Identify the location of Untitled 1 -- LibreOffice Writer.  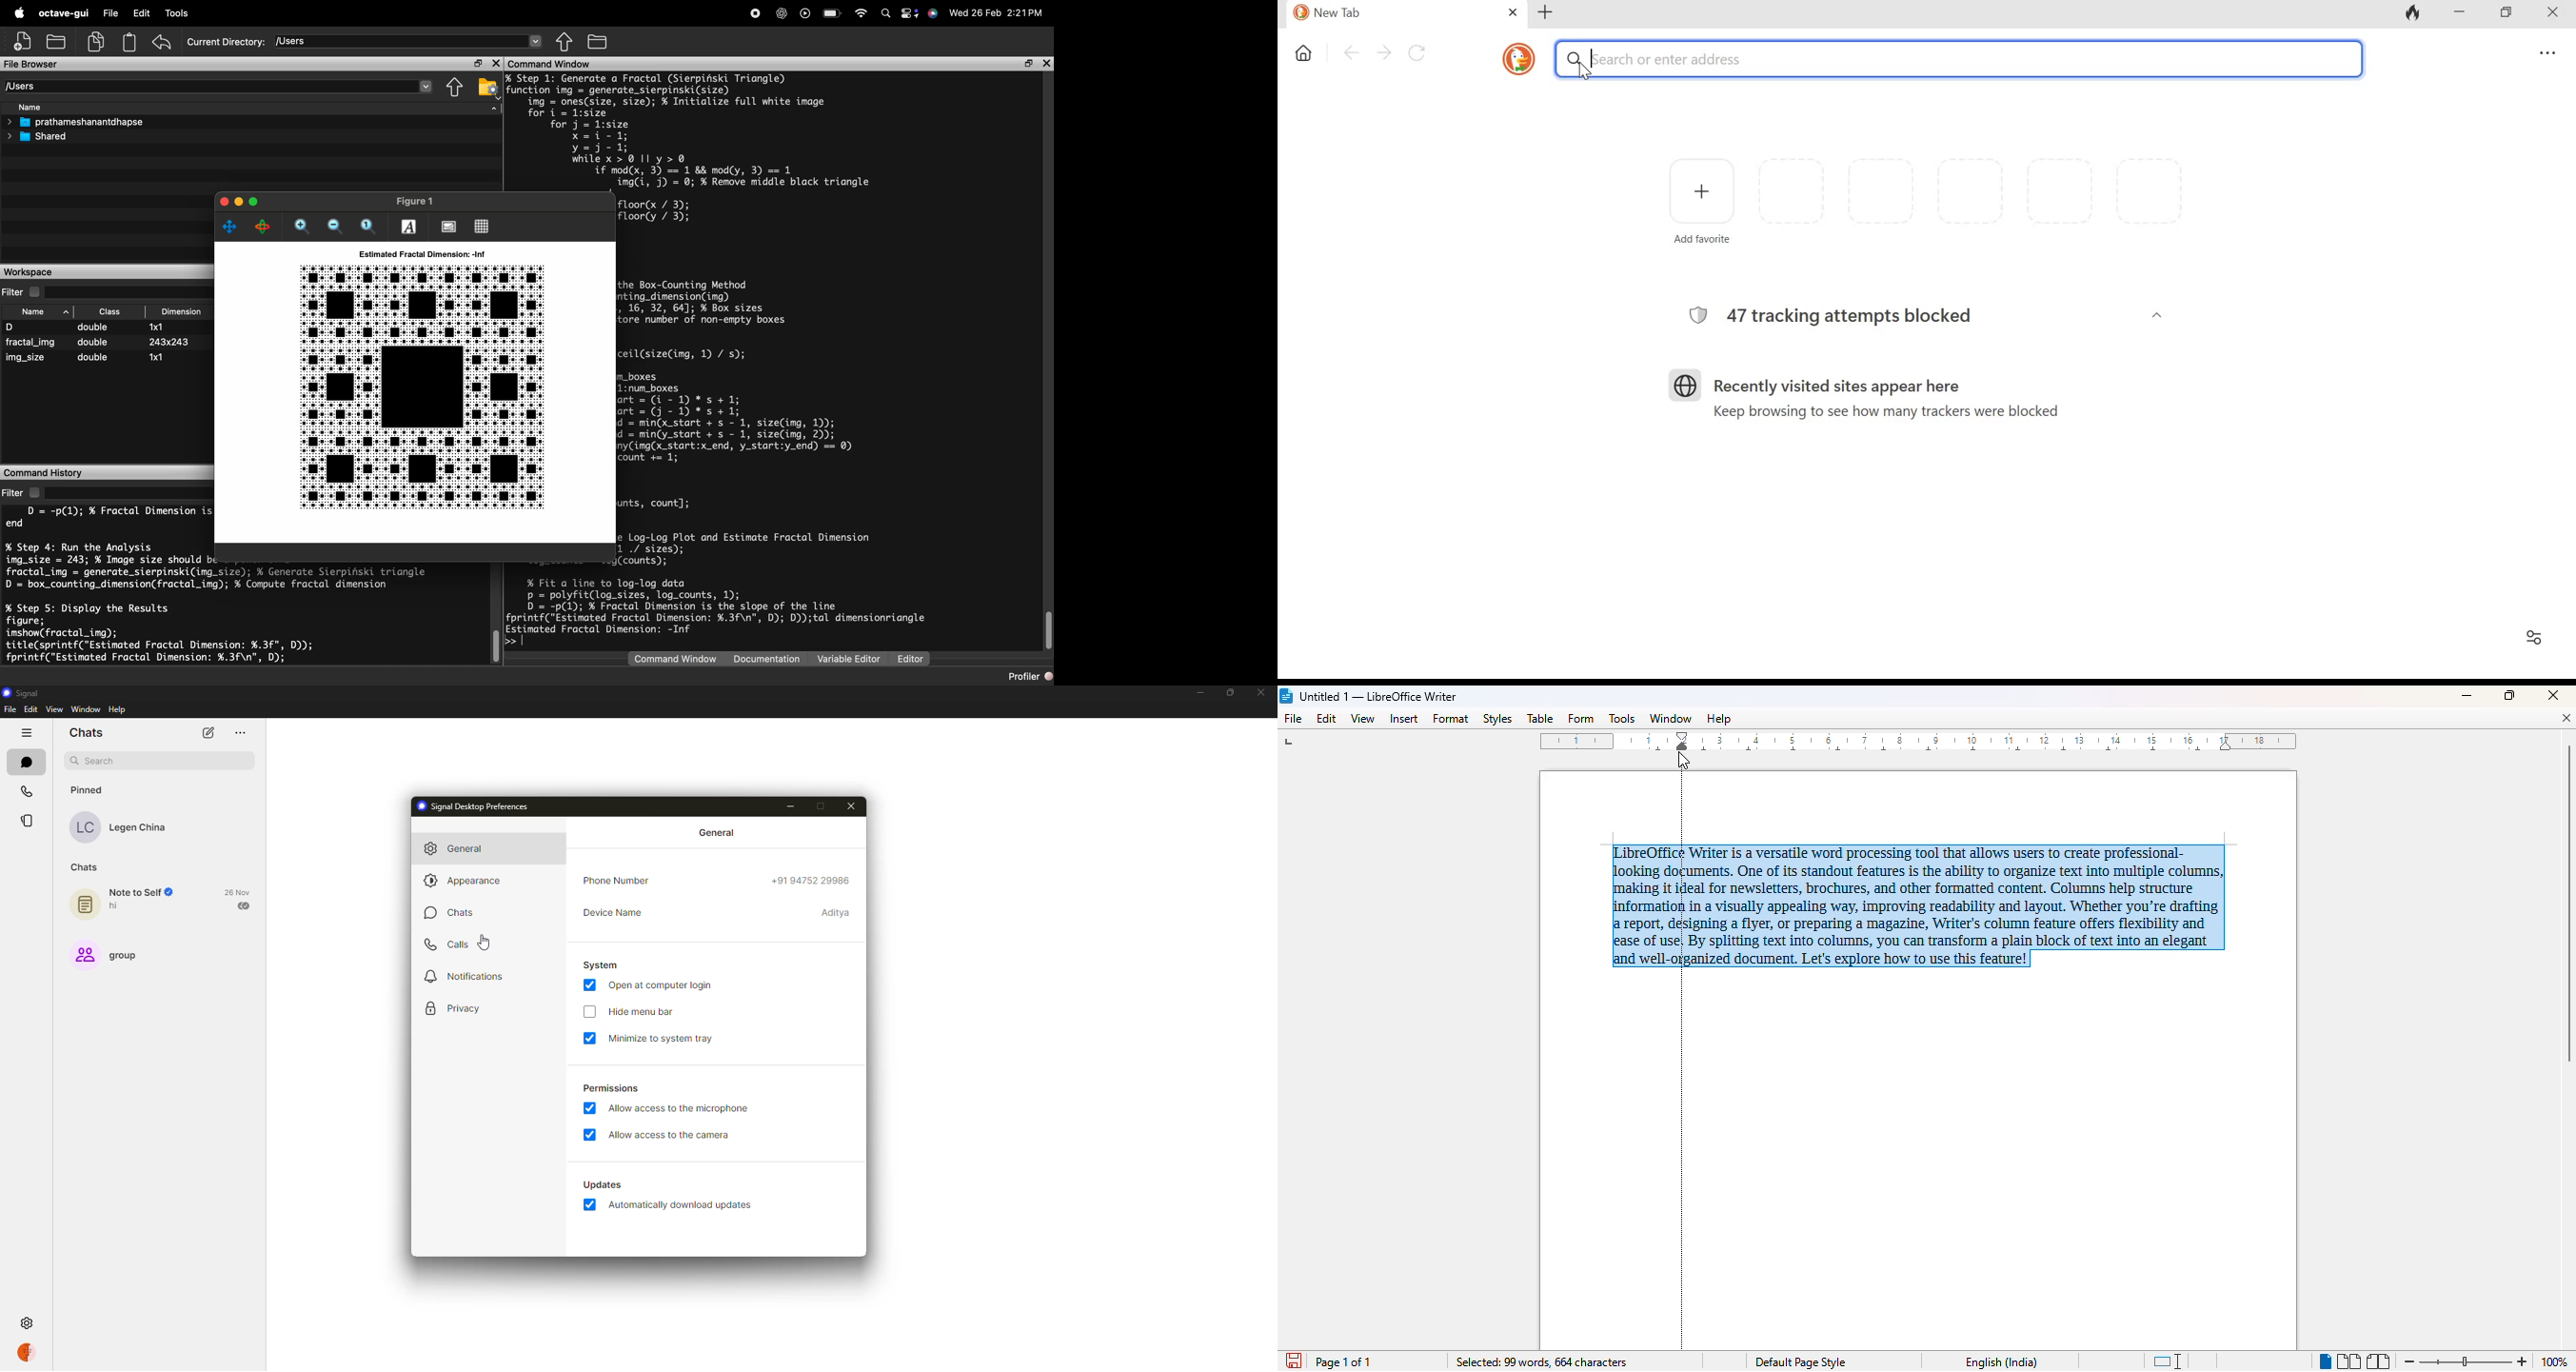
(1379, 697).